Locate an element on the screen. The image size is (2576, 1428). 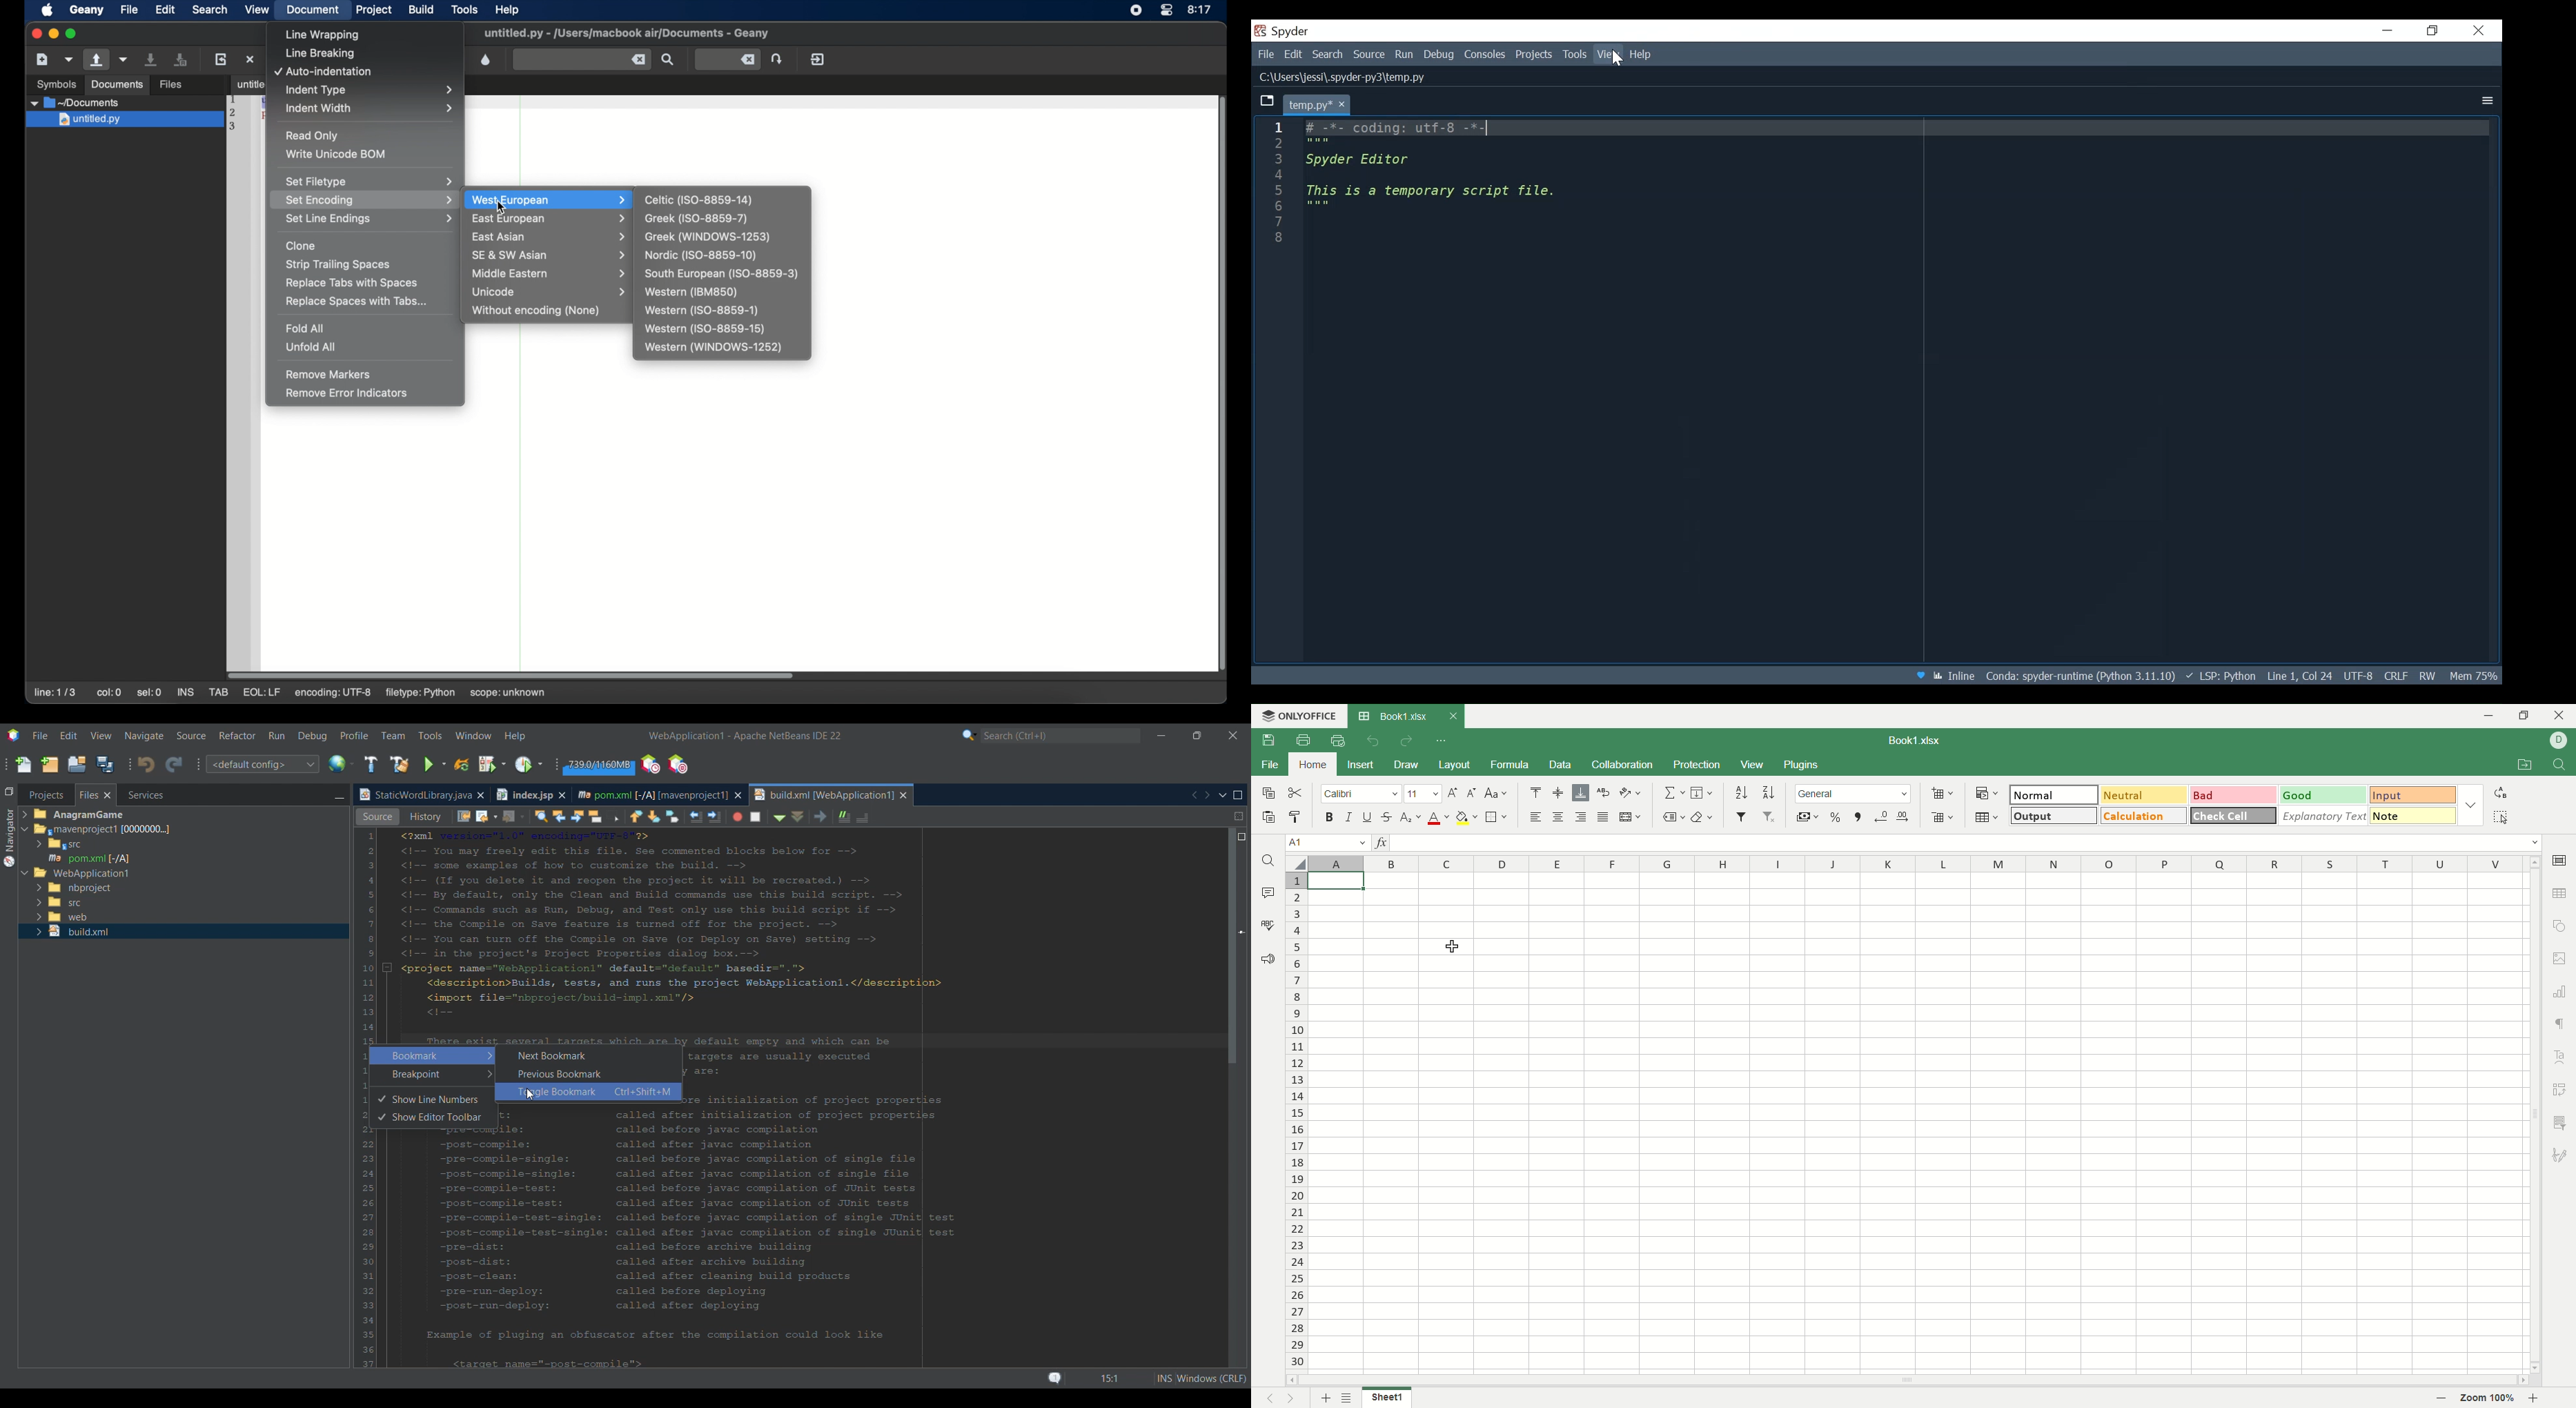
open file location is located at coordinates (2521, 766).